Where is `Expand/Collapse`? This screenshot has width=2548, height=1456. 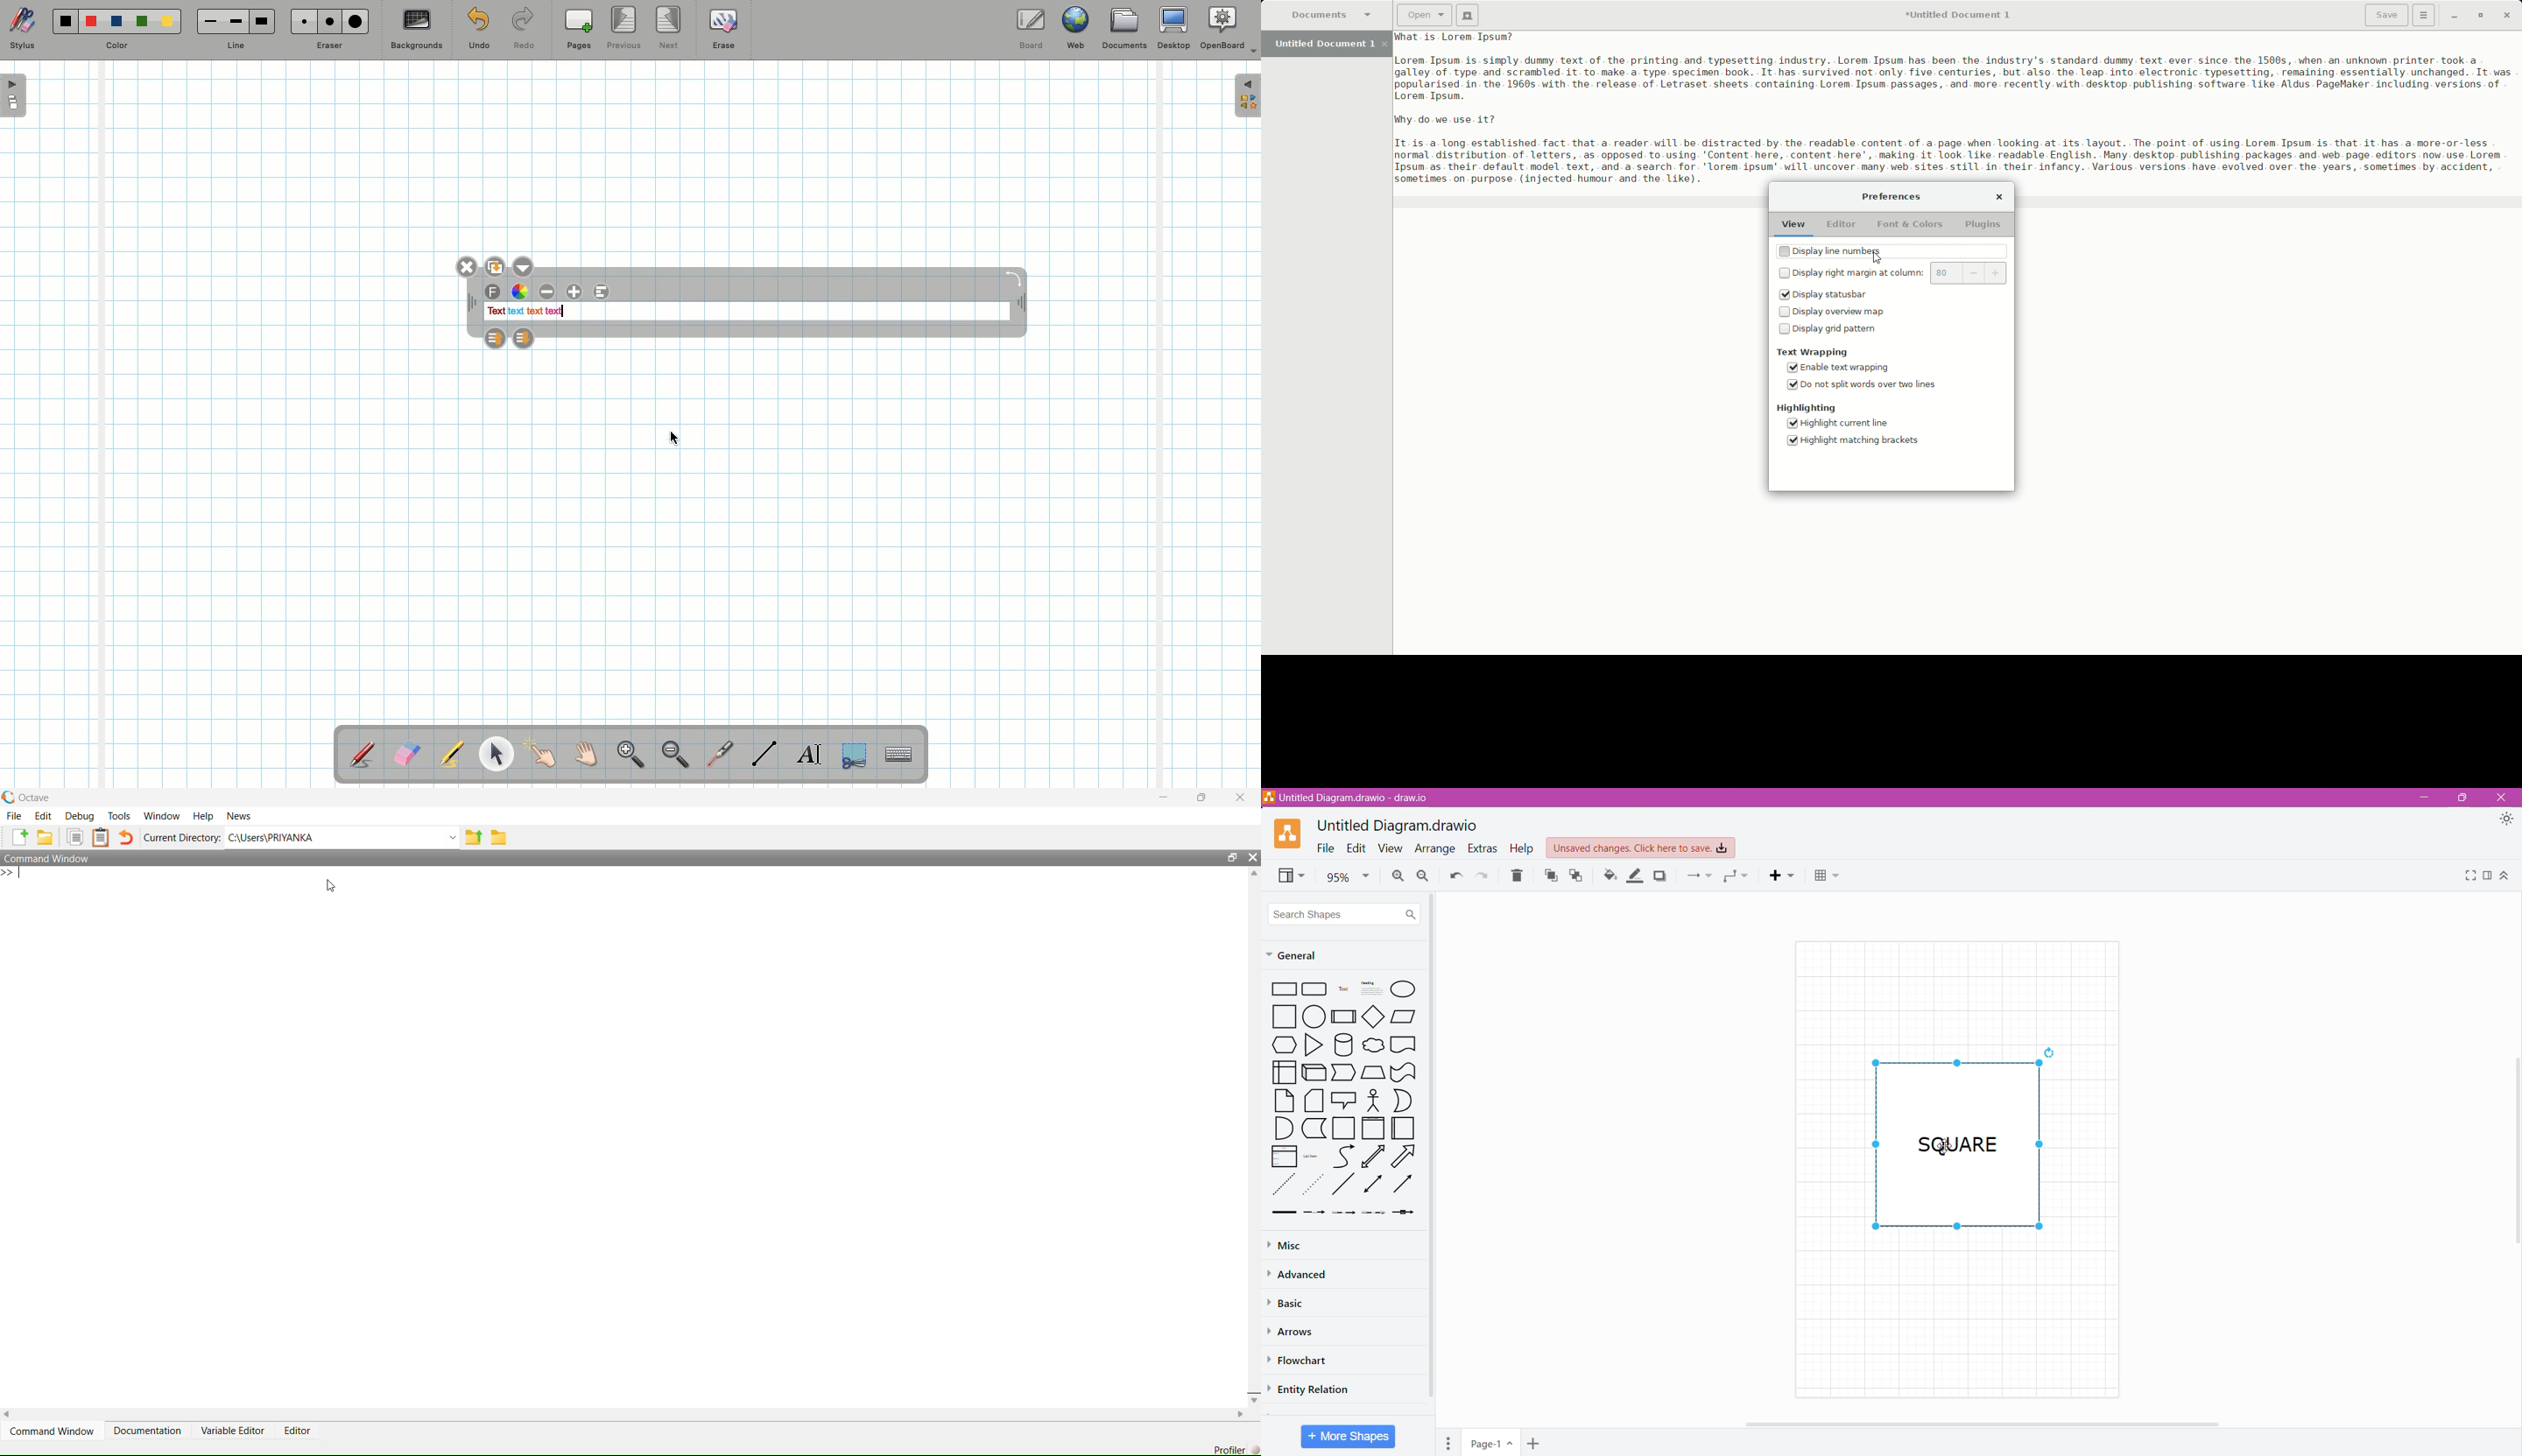
Expand/Collapse is located at coordinates (2506, 879).